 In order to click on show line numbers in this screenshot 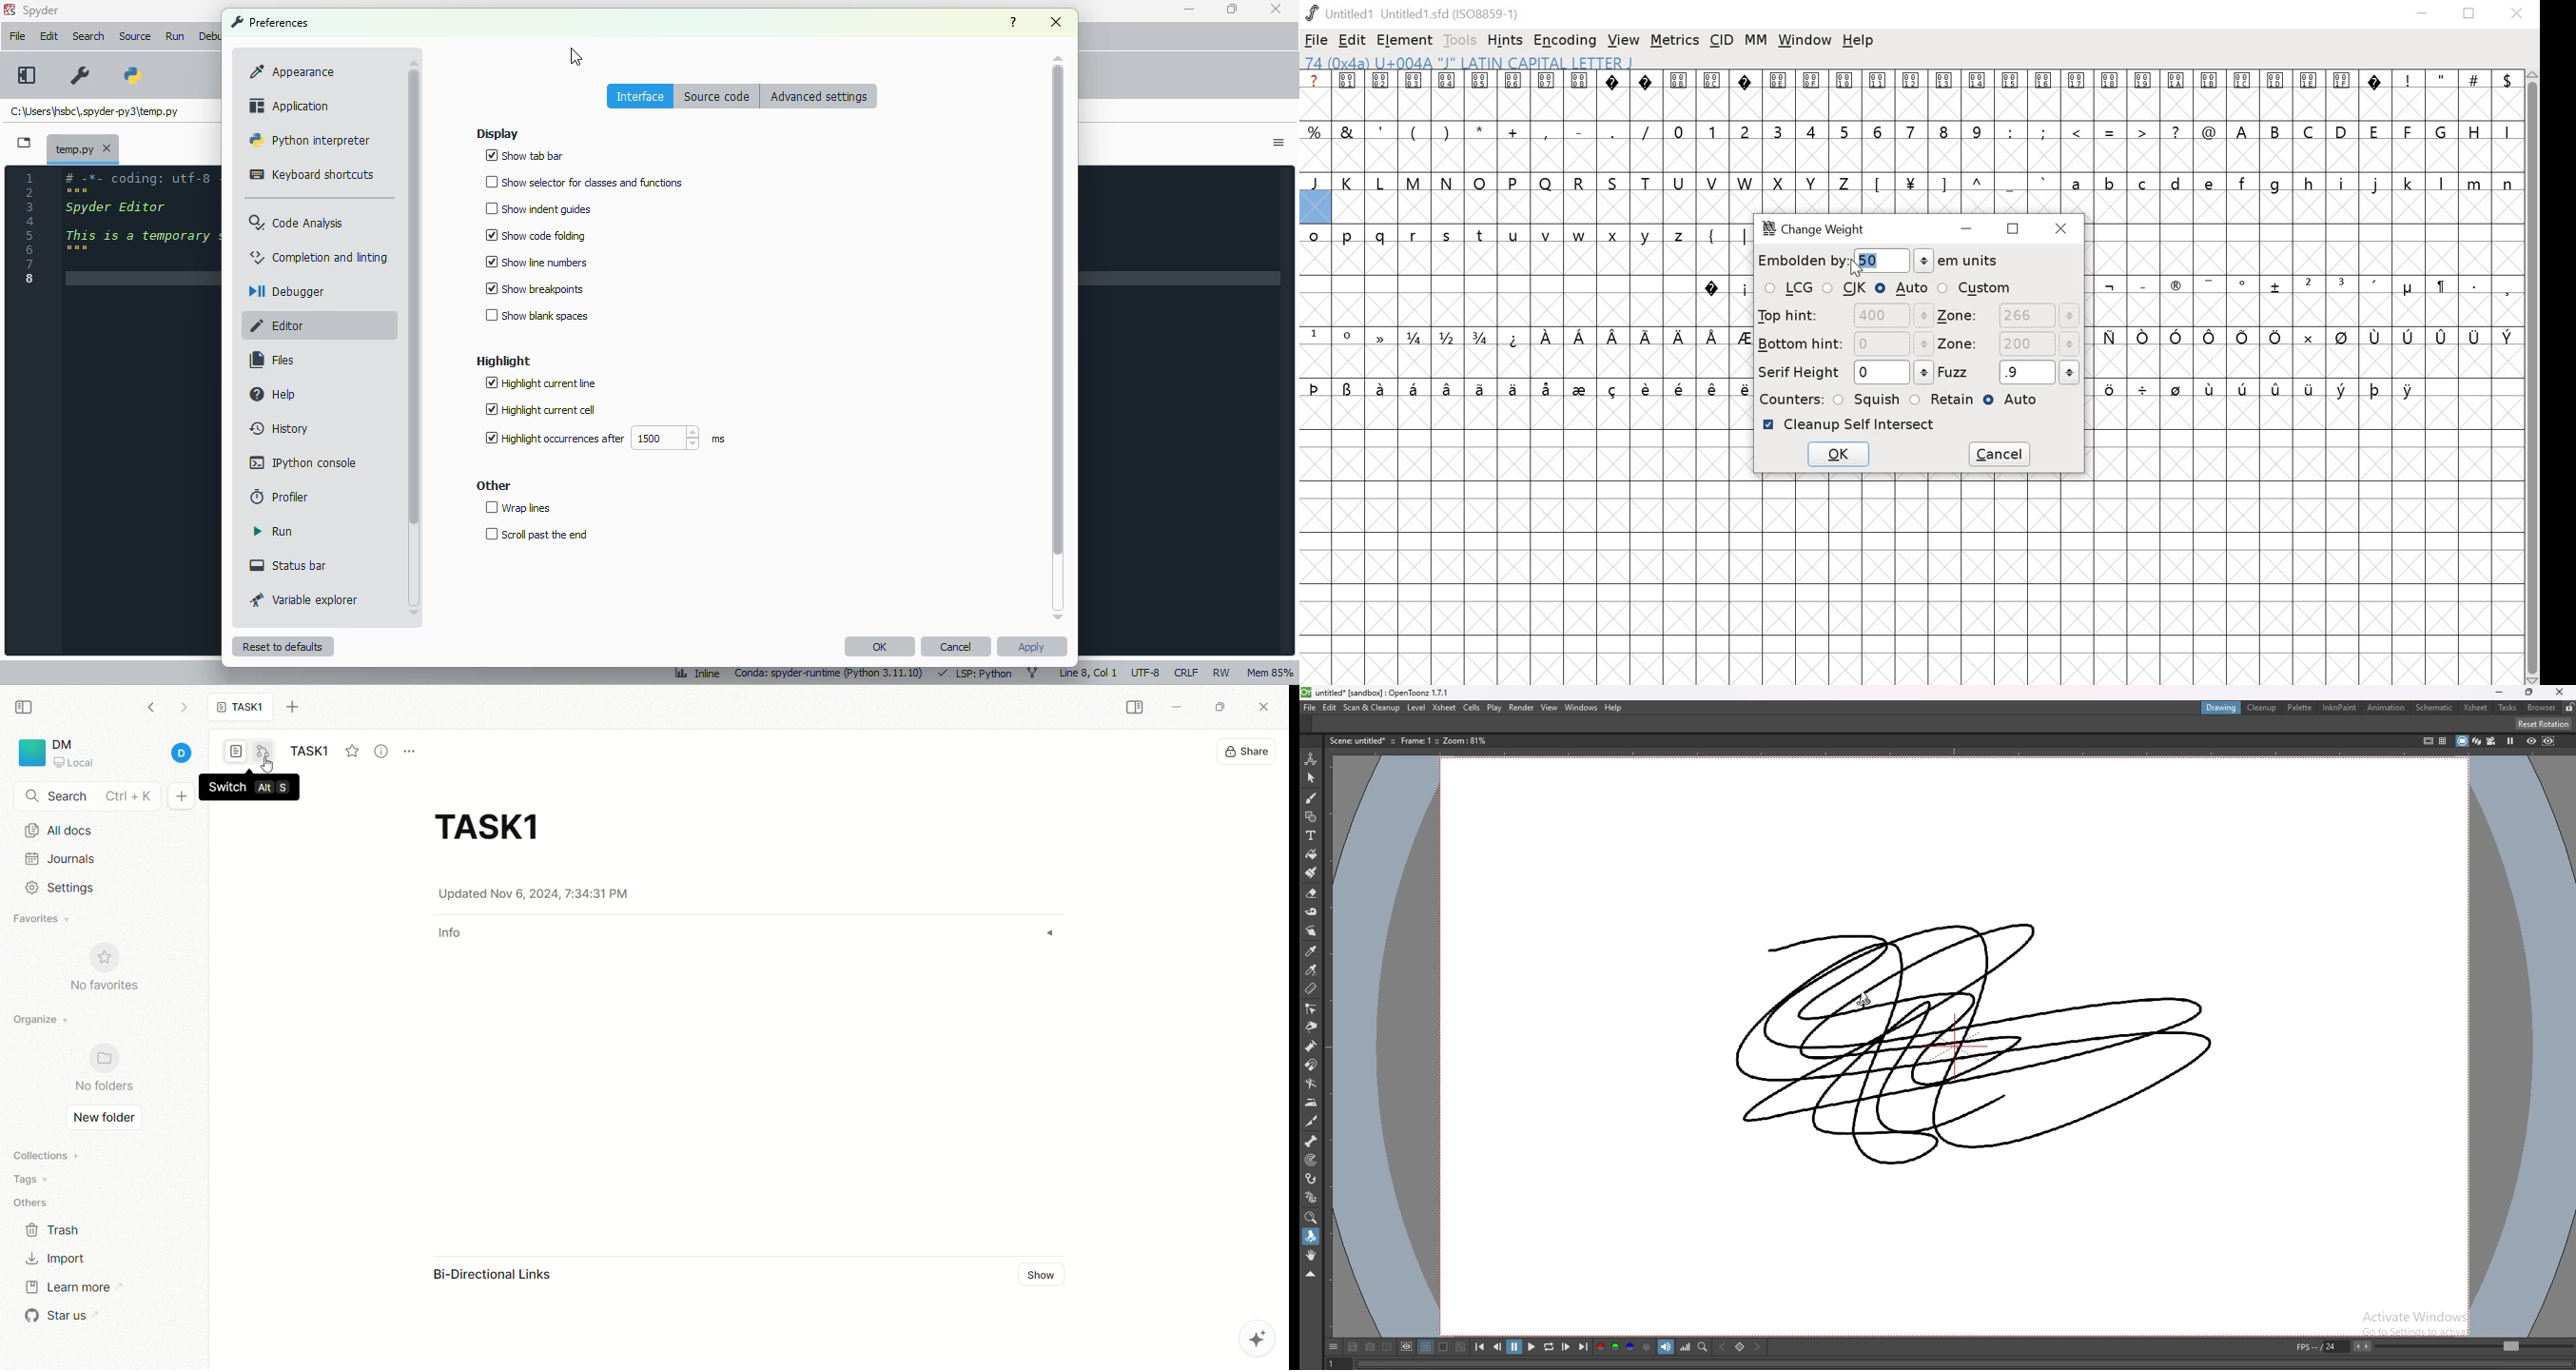, I will do `click(536, 262)`.